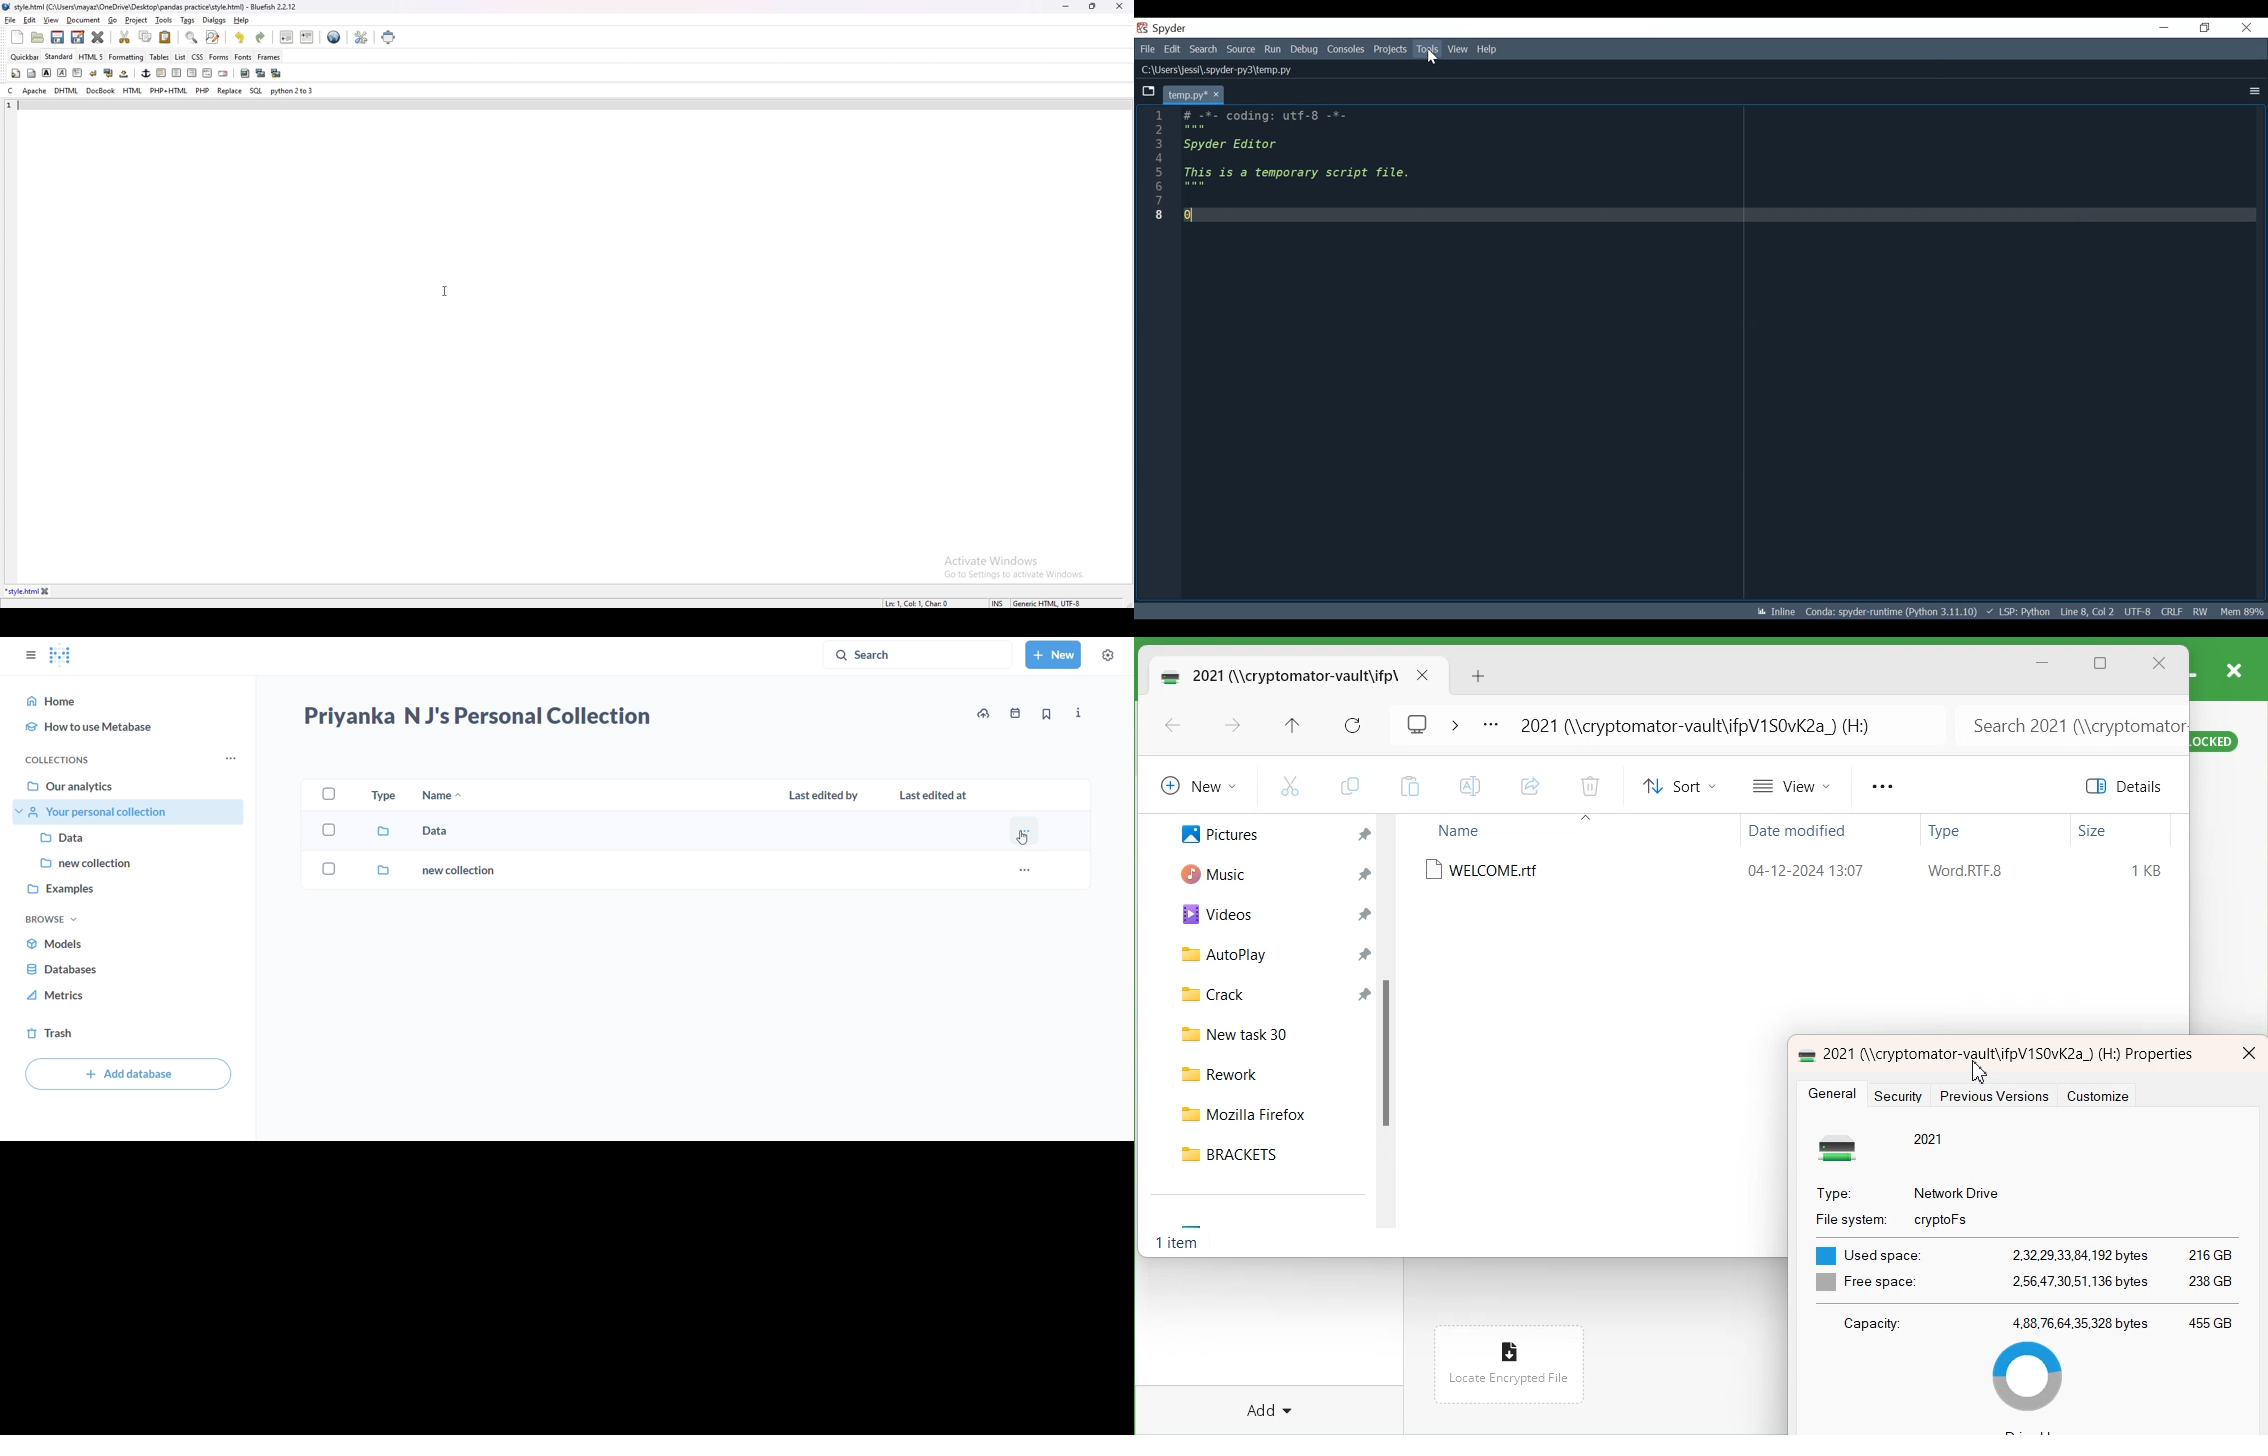 This screenshot has width=2268, height=1456. I want to click on encoding, so click(1047, 604).